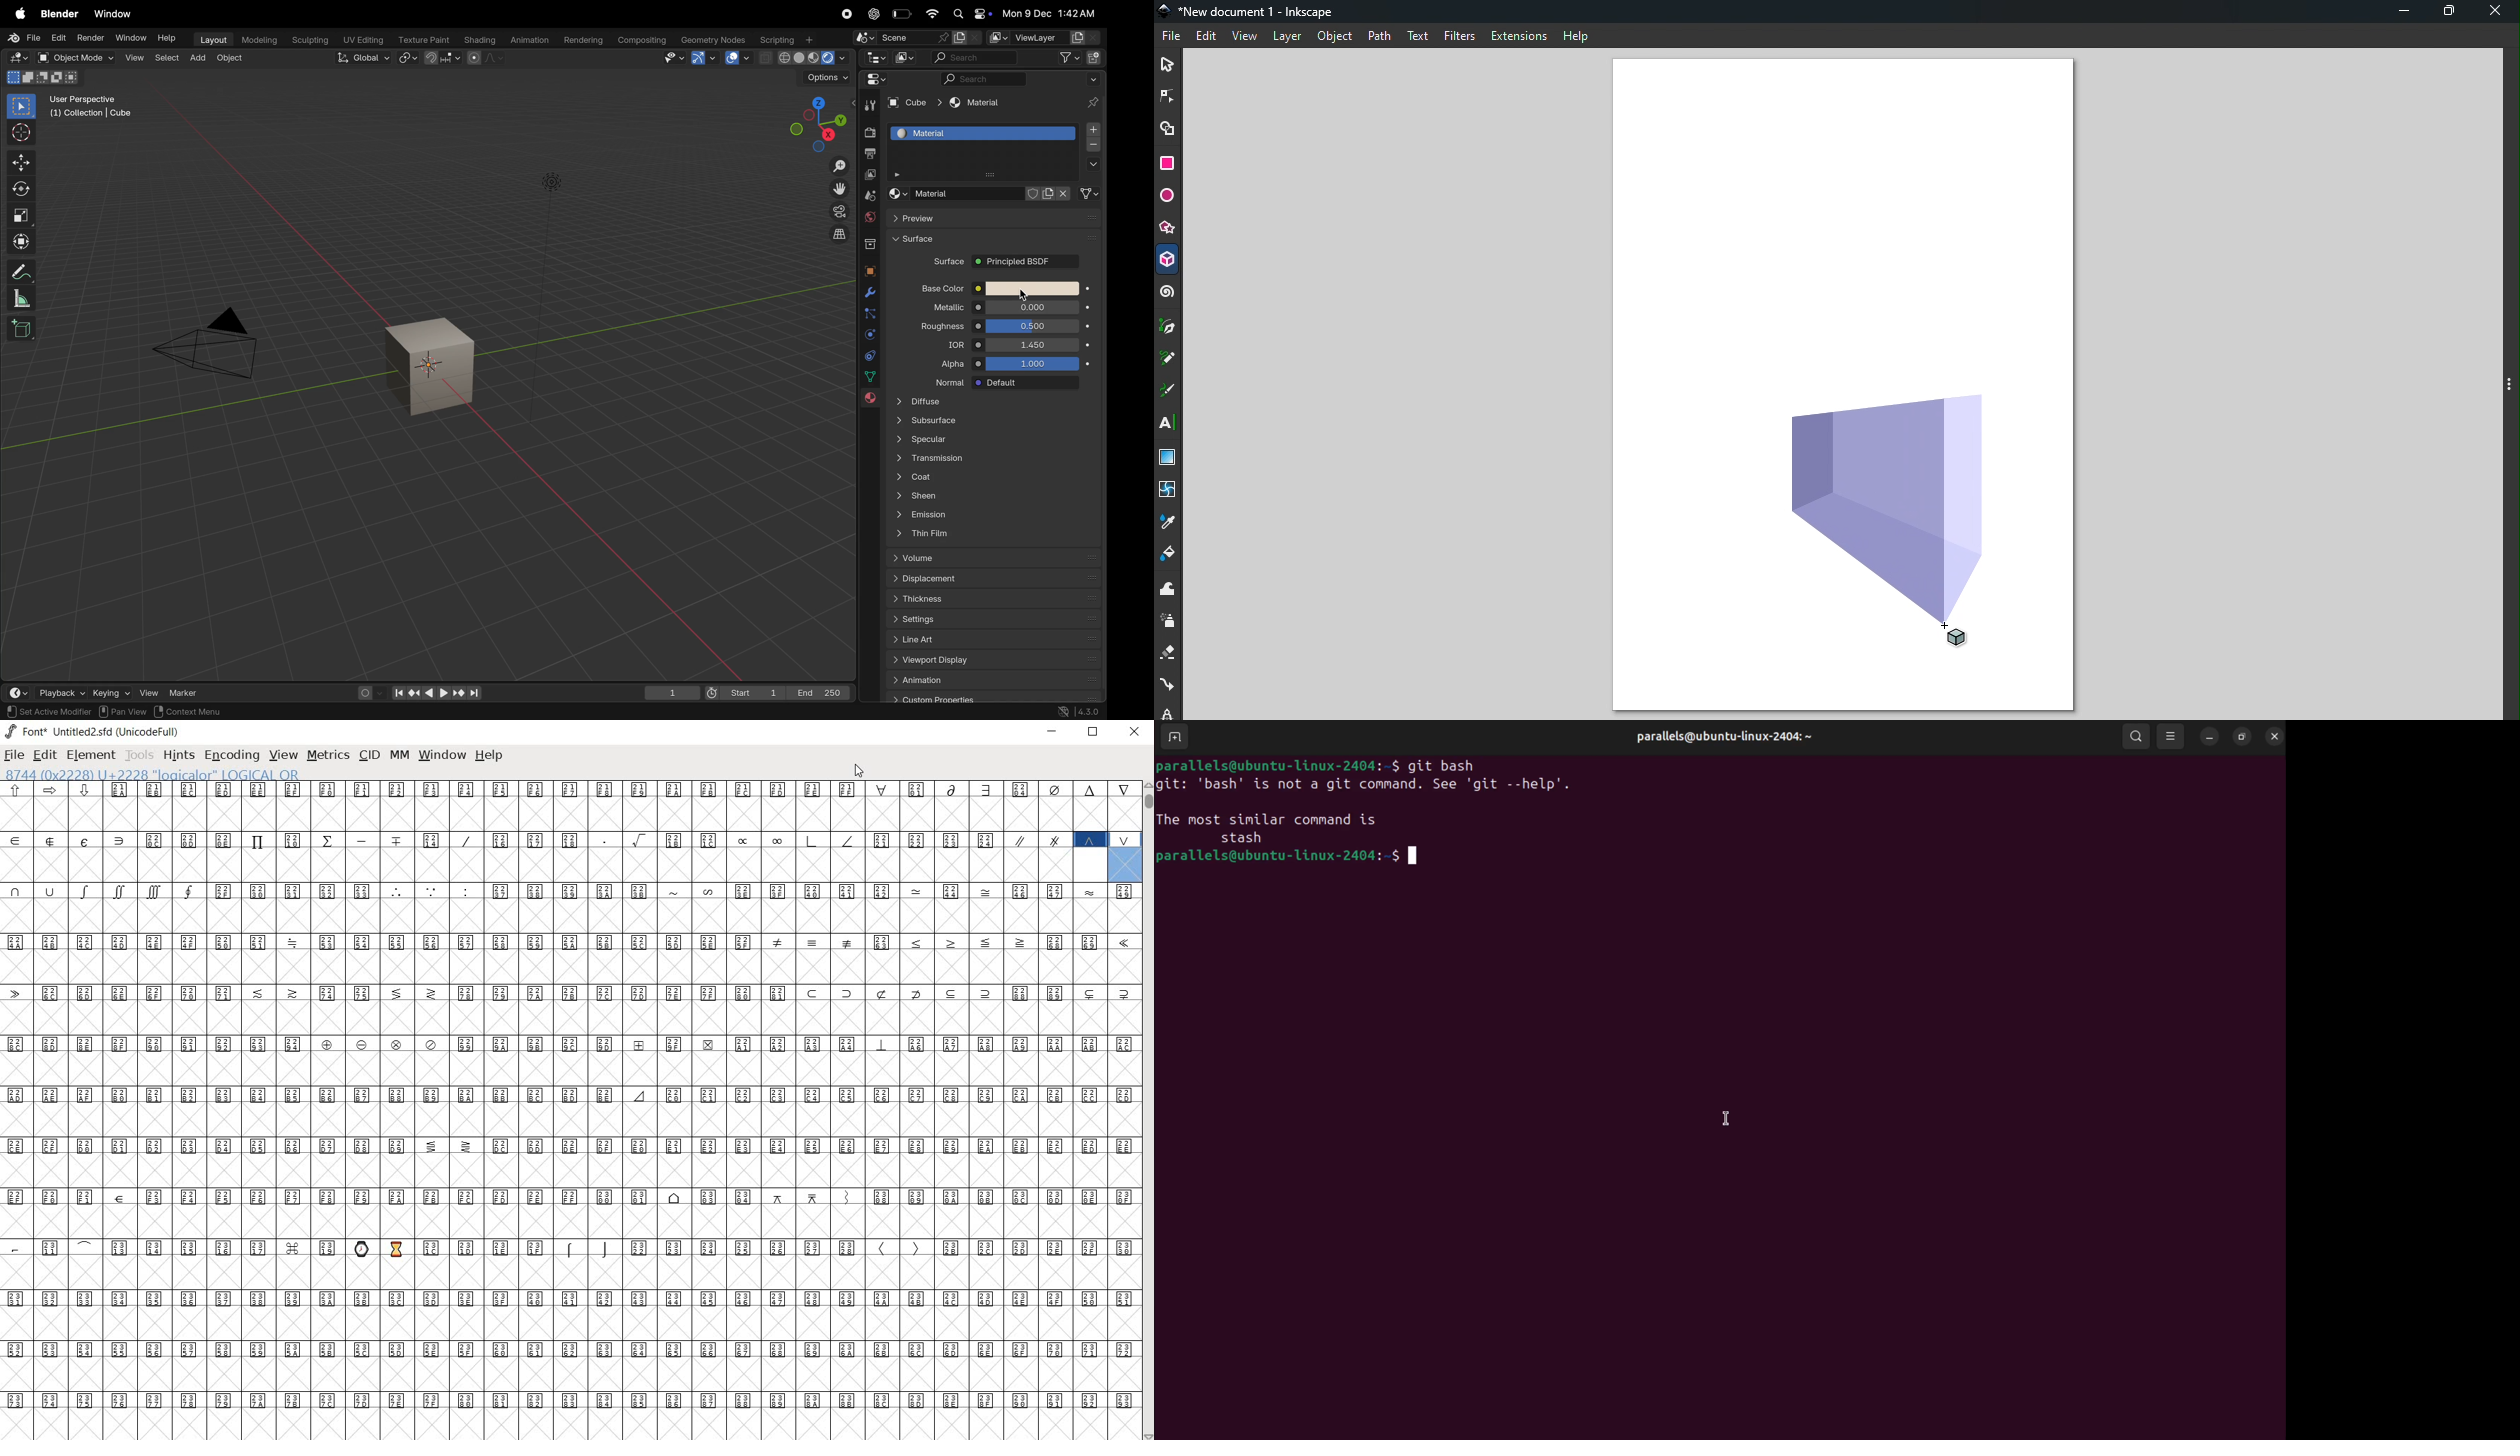 The width and height of the screenshot is (2520, 1456). I want to click on Node tool, so click(1168, 98).